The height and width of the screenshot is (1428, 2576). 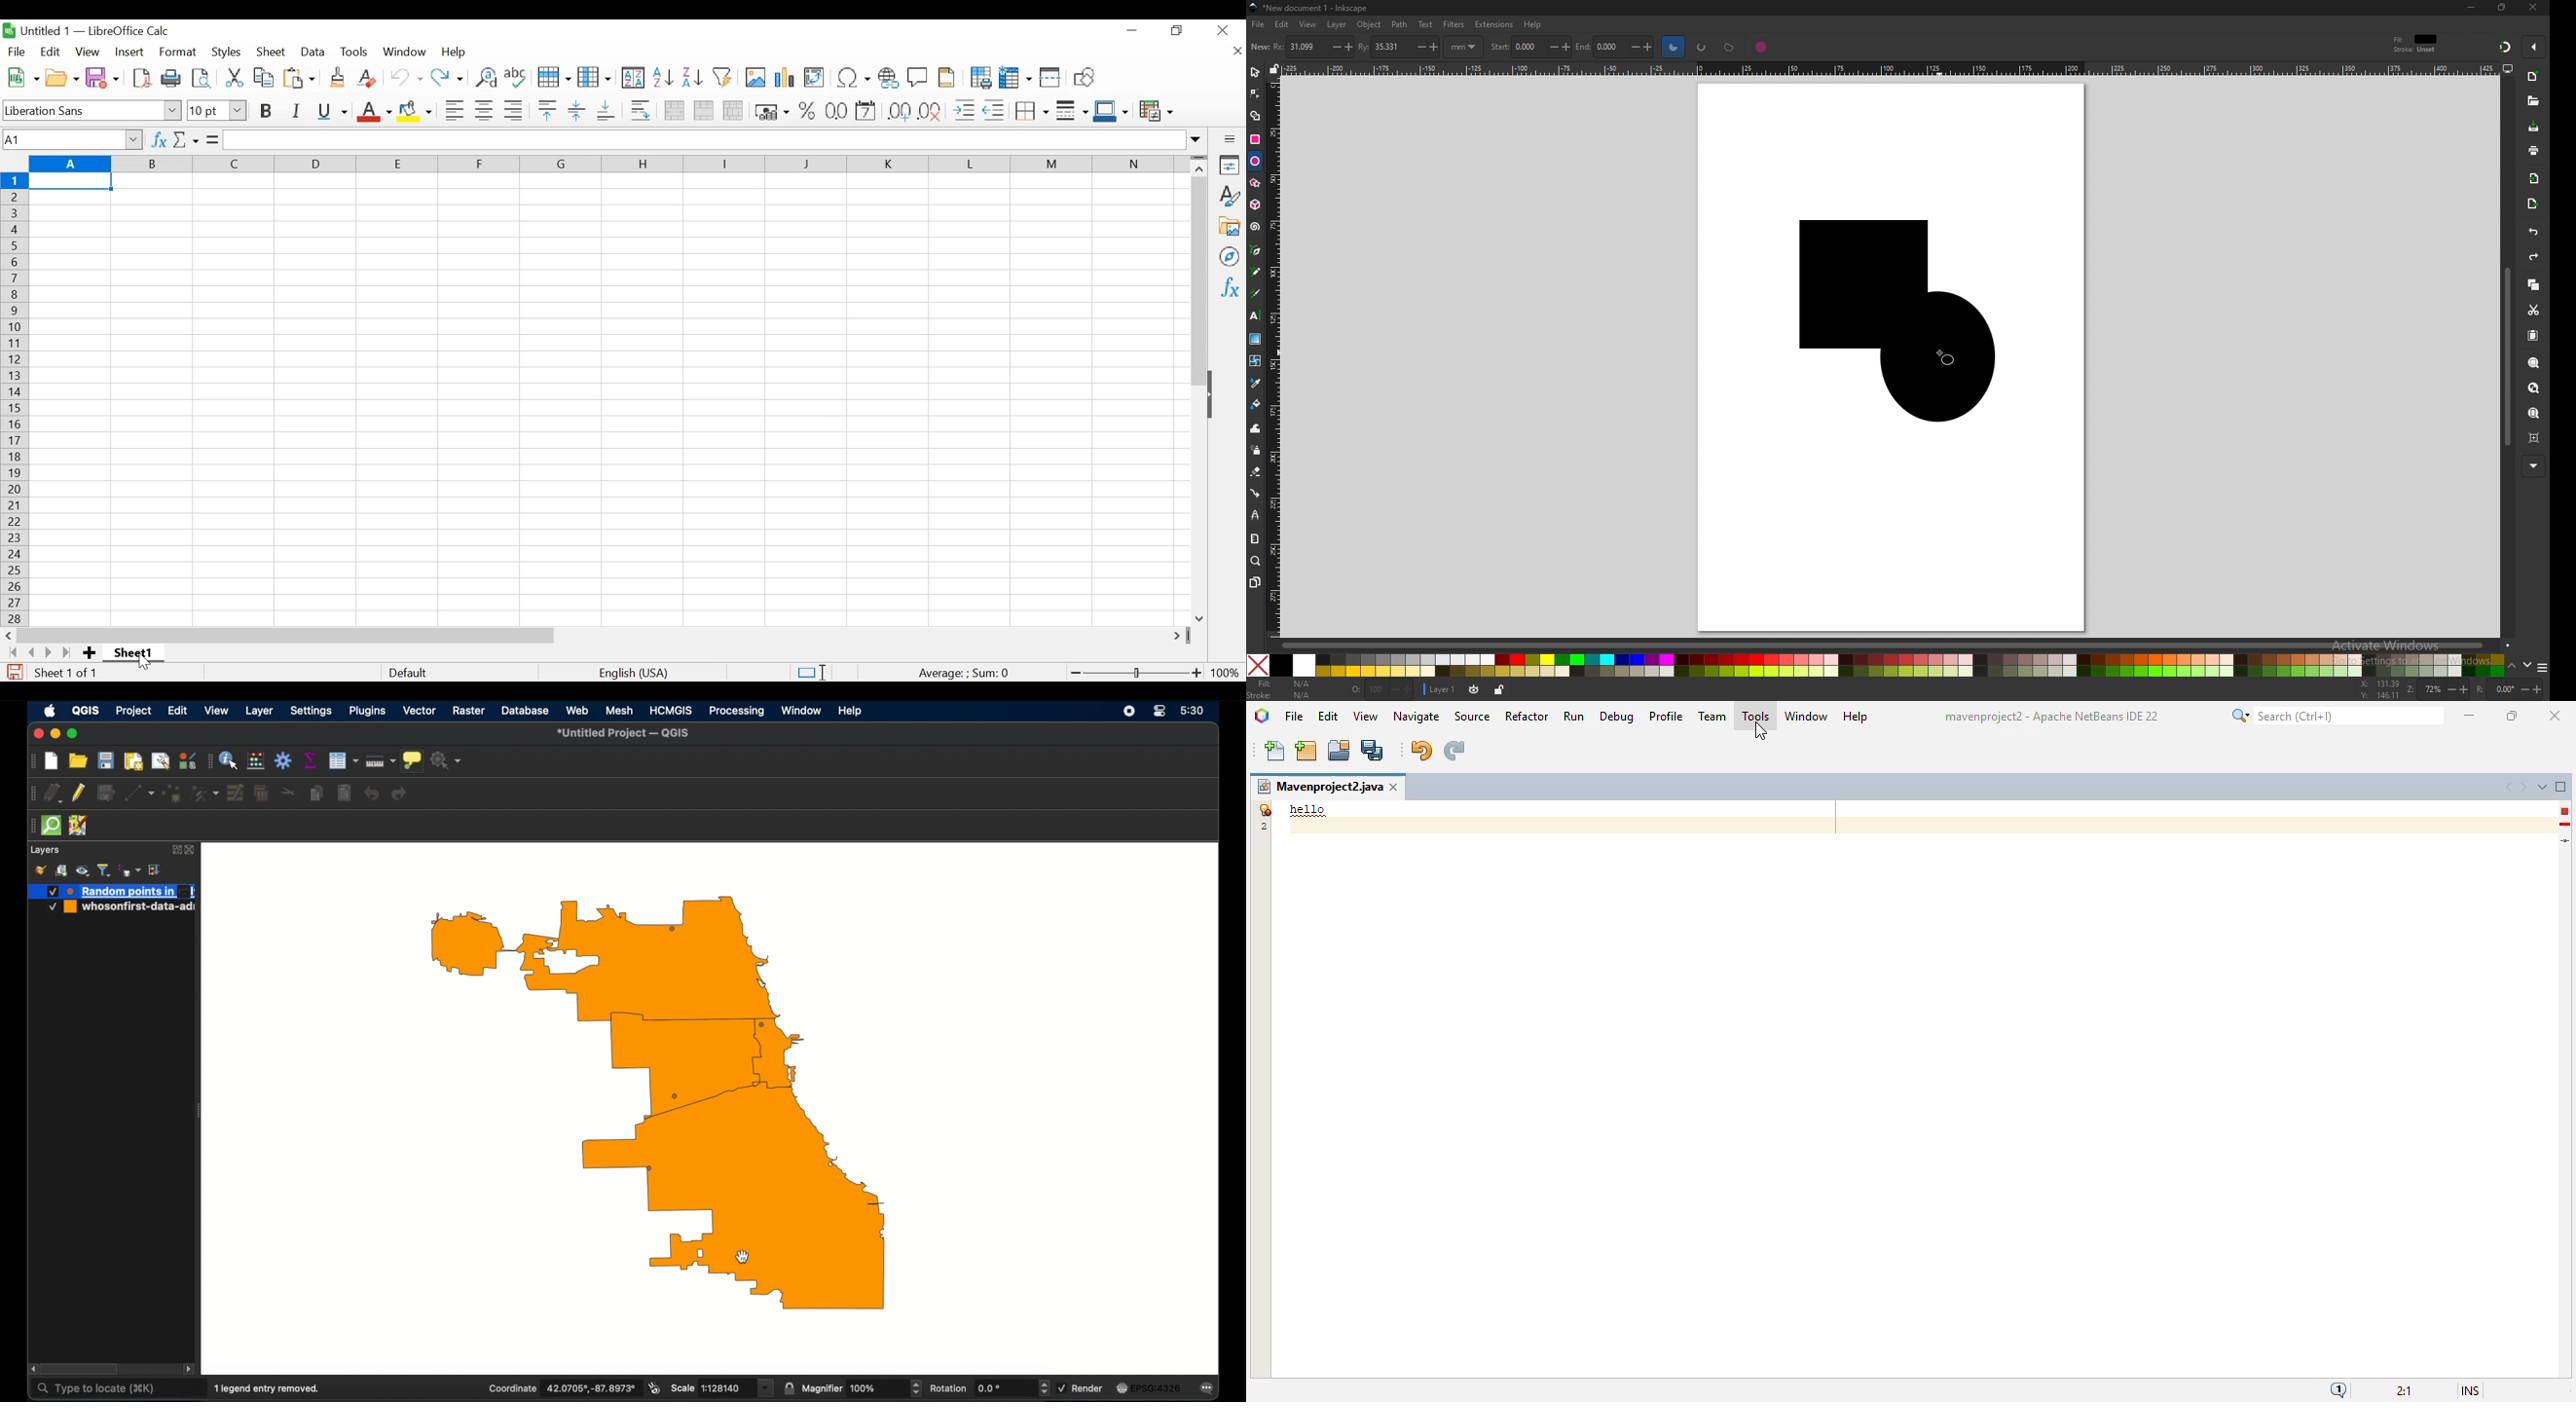 I want to click on Edit, so click(x=50, y=51).